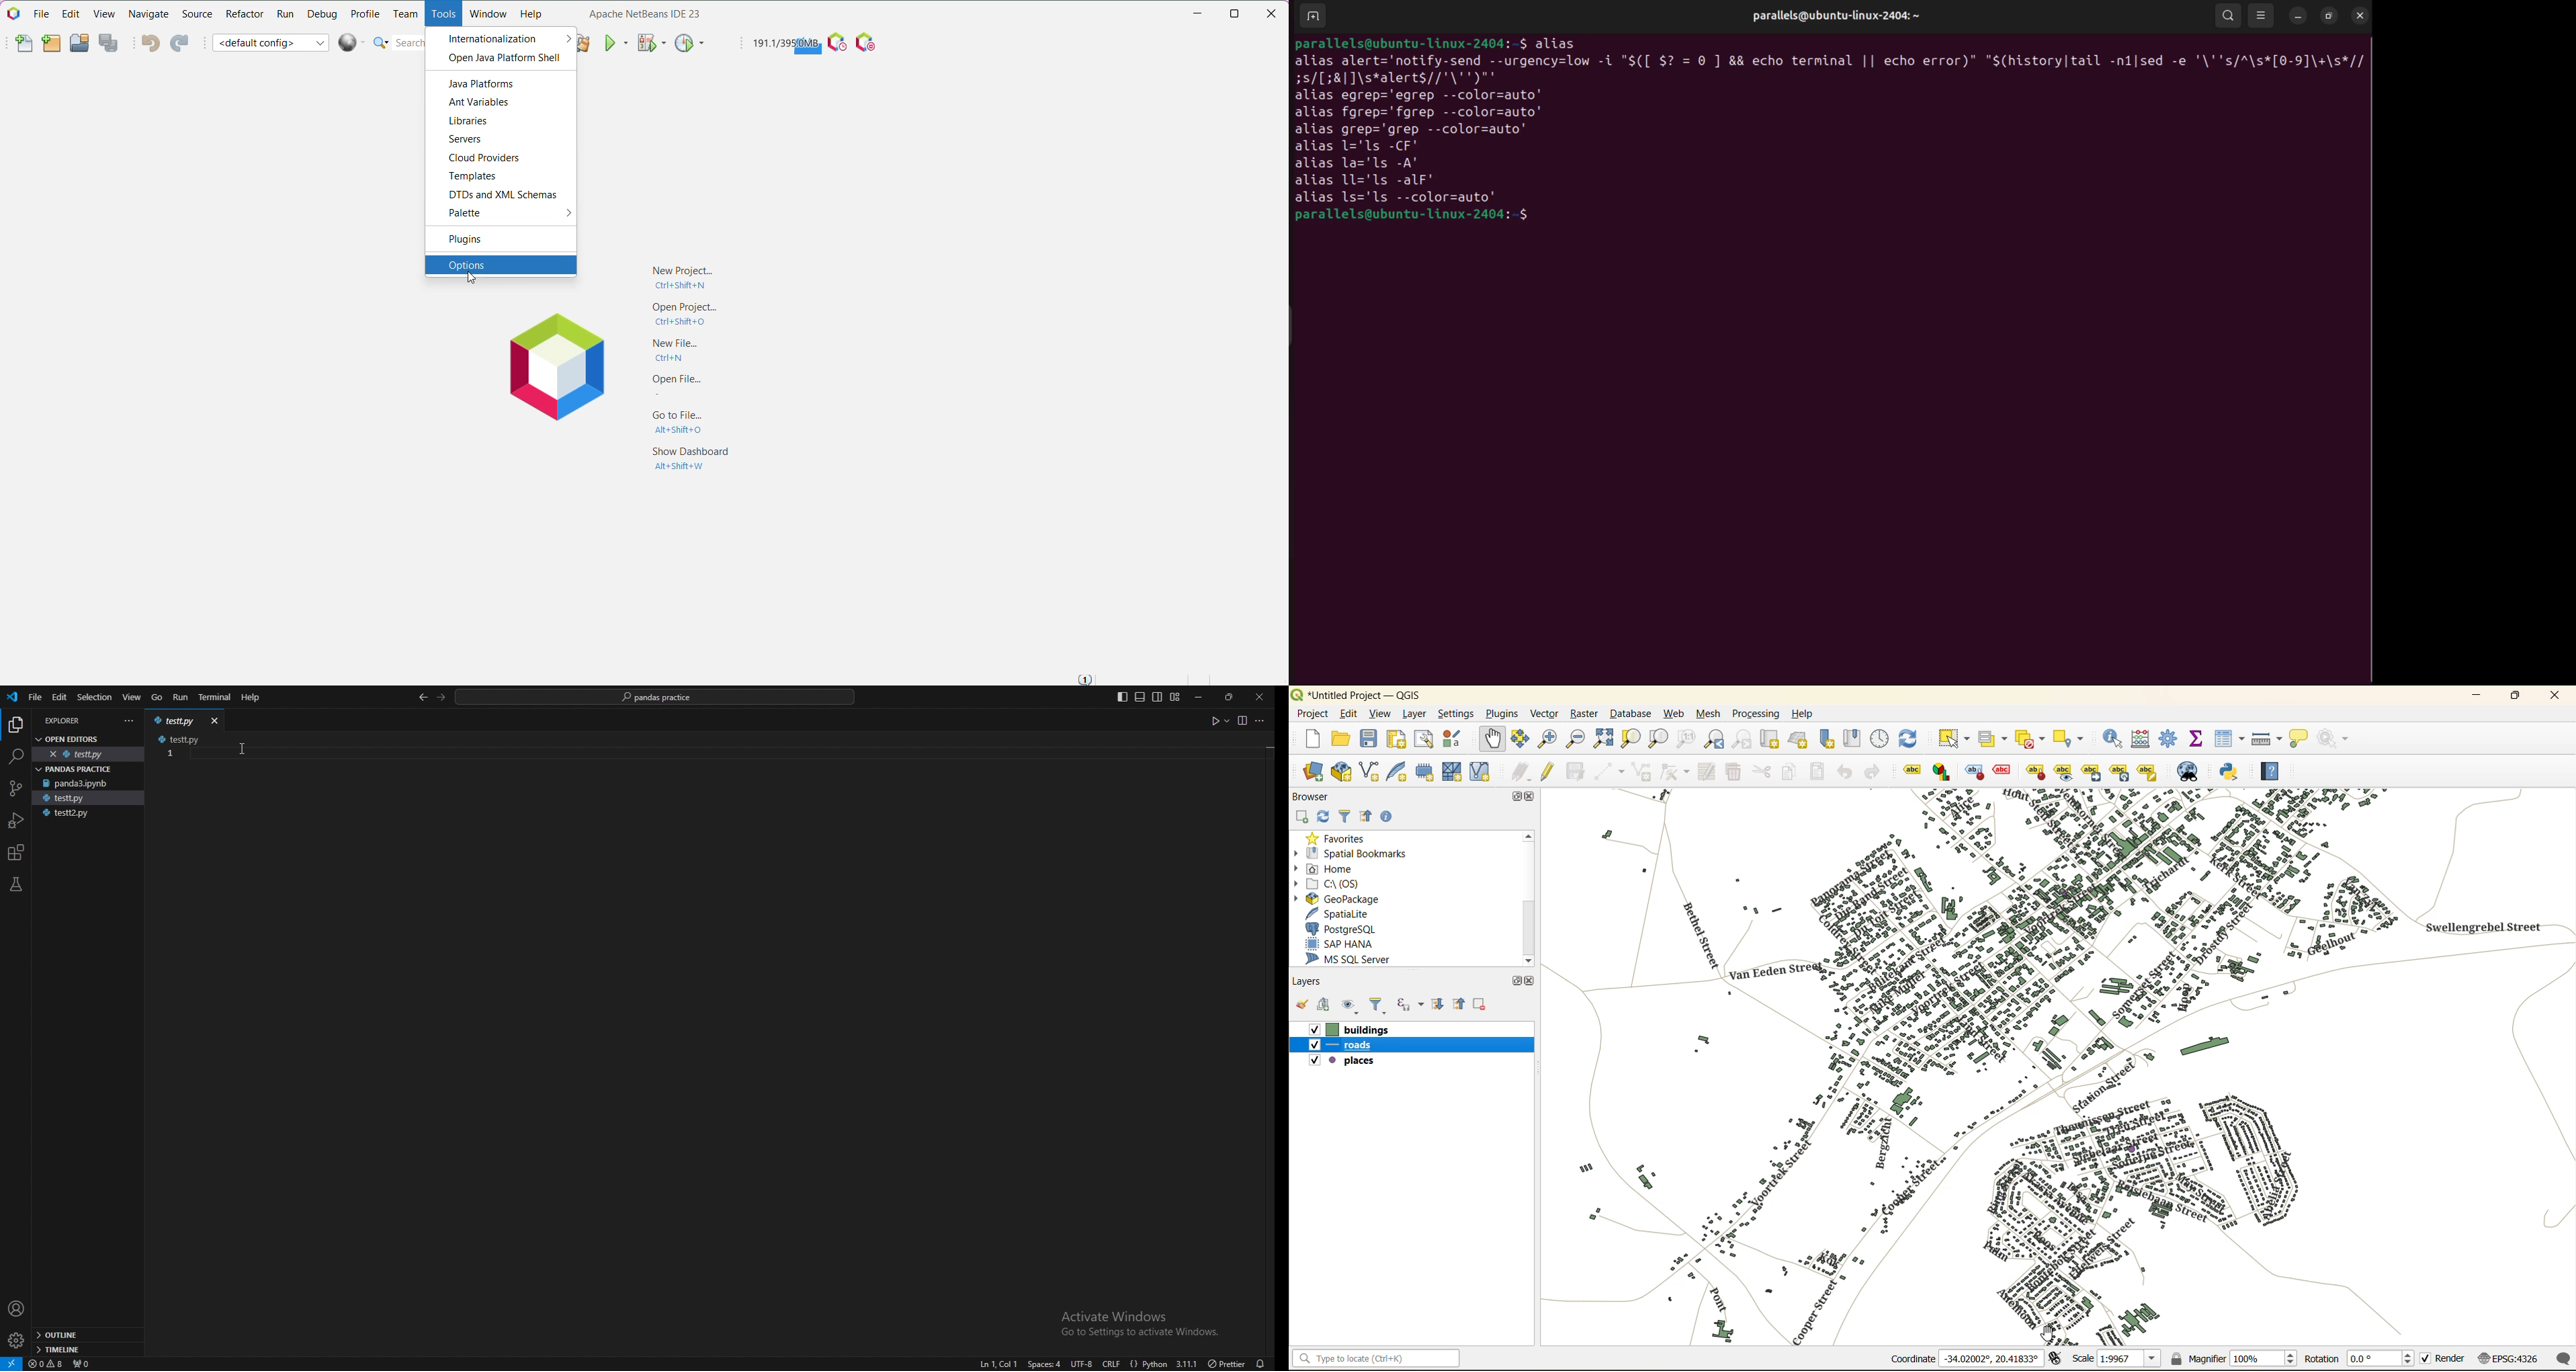  Describe the element at coordinates (1362, 148) in the screenshot. I see `alias l=ls -cf` at that location.